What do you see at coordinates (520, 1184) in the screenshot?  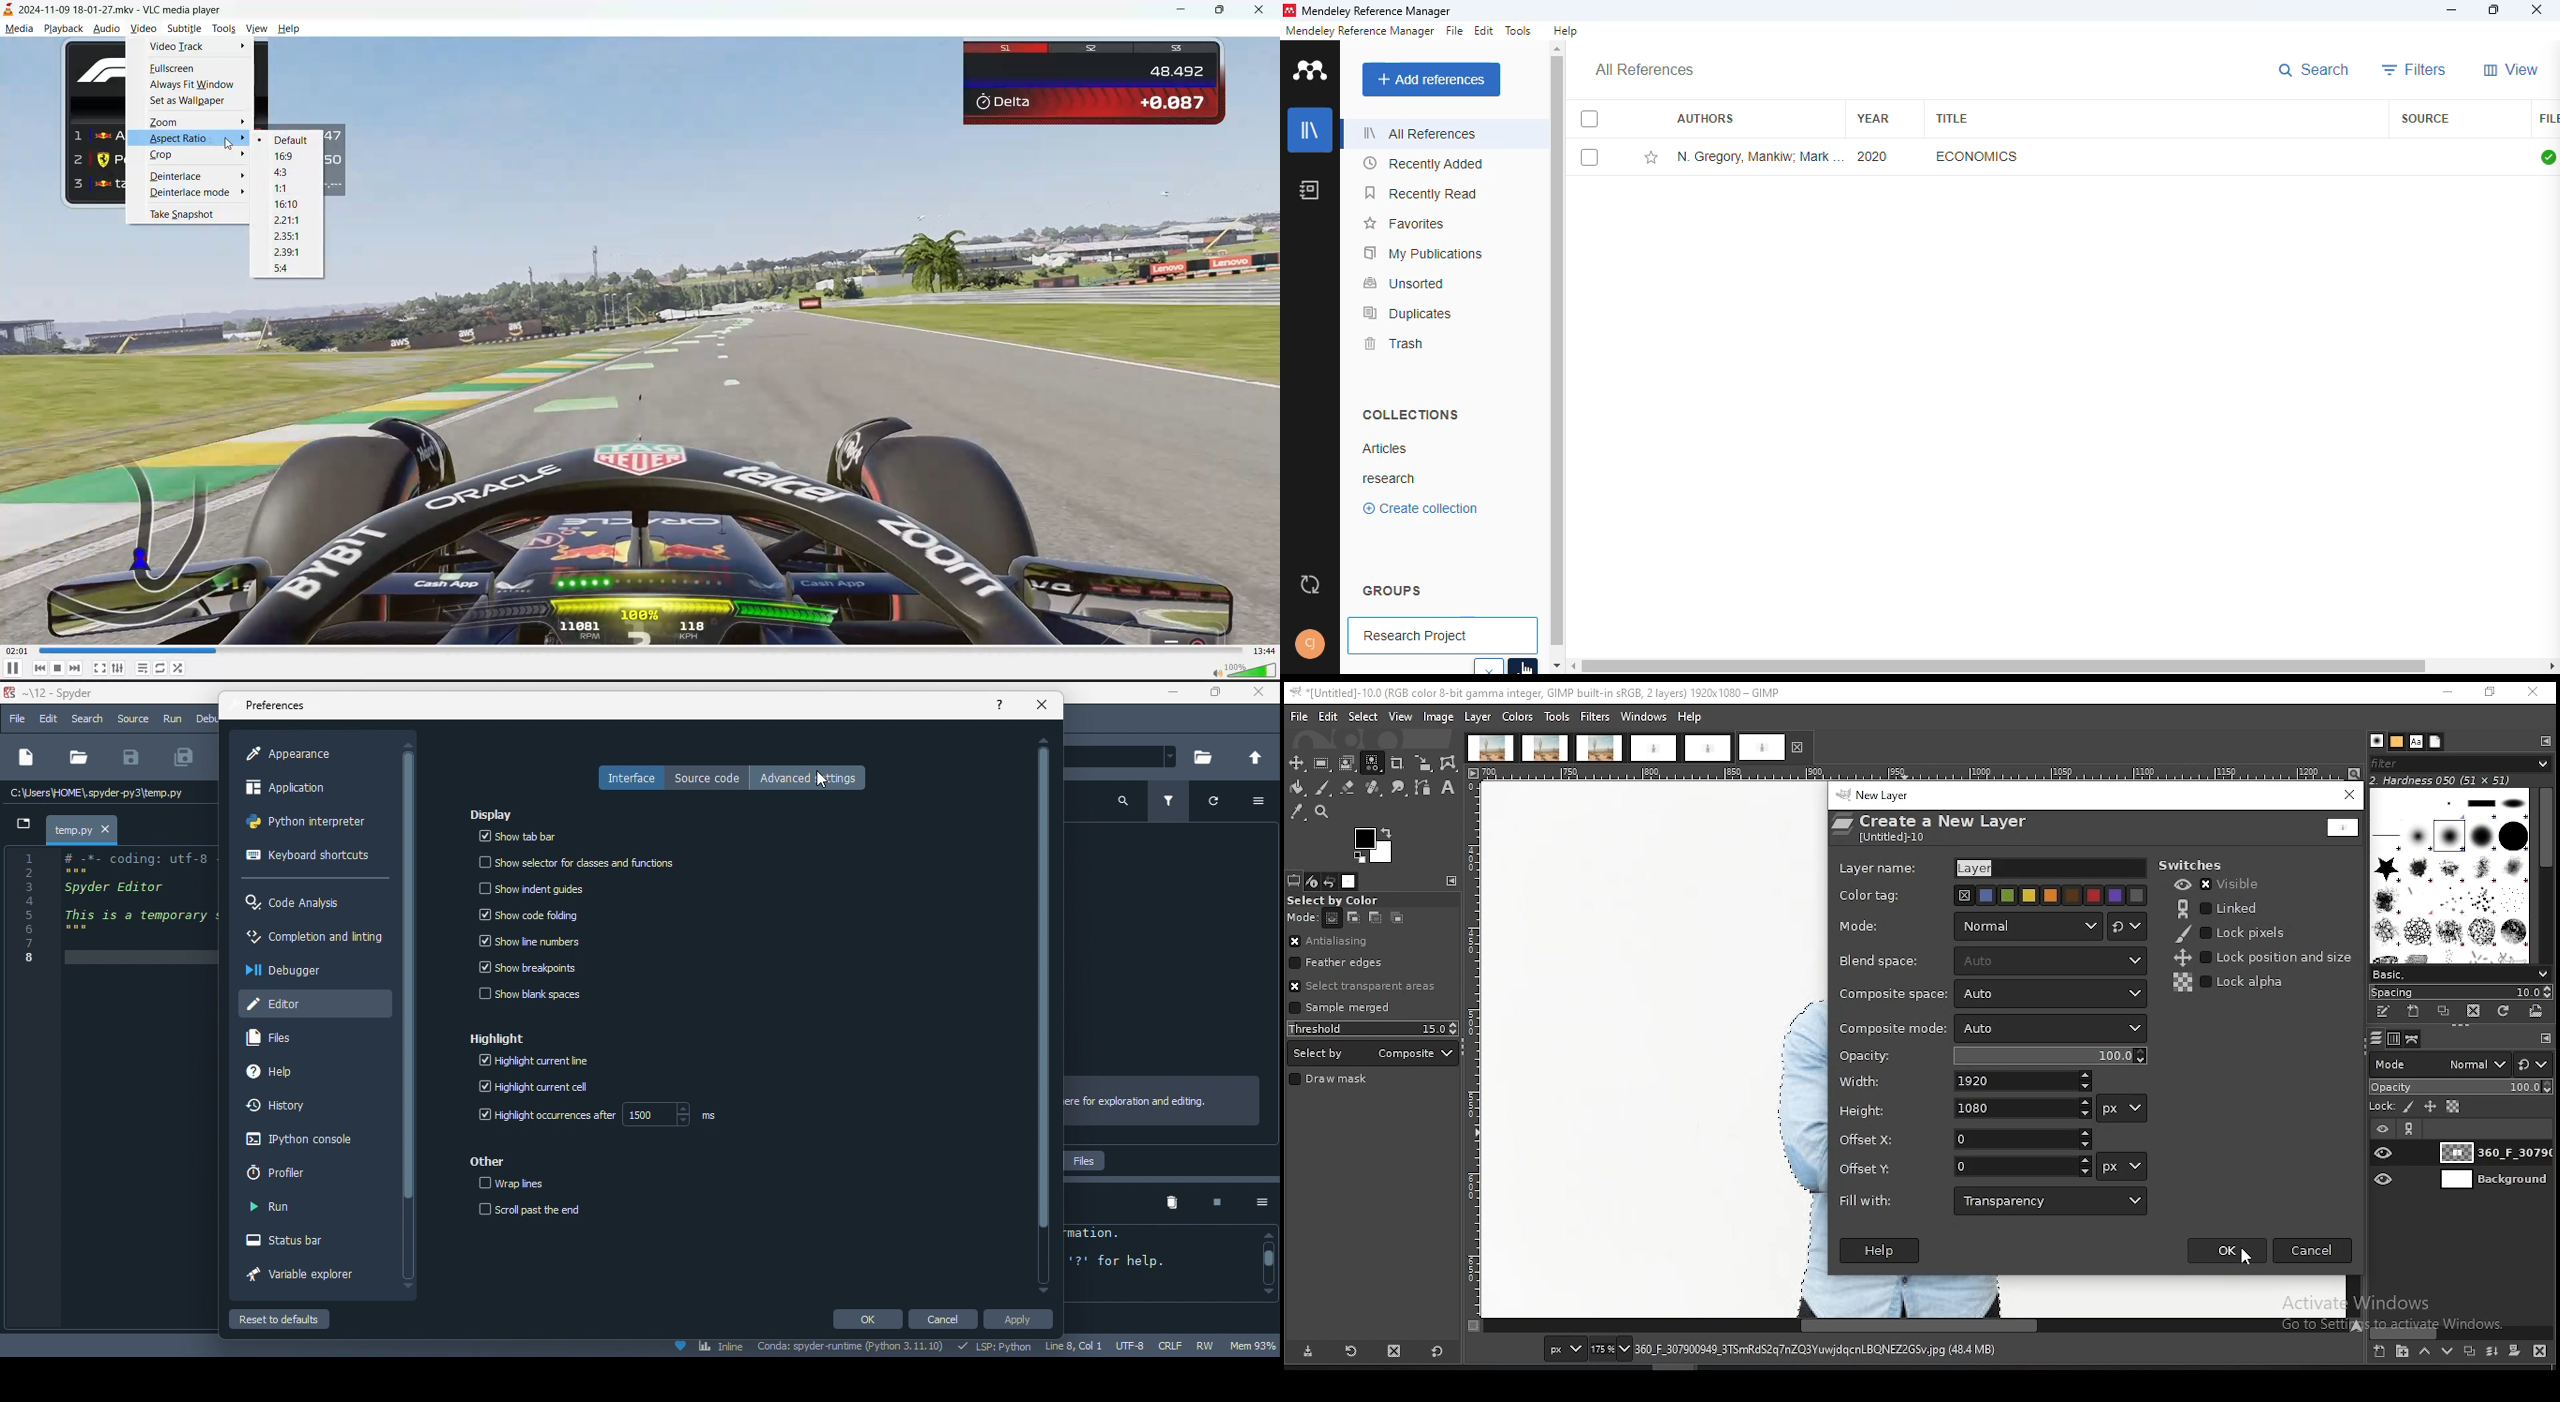 I see `wrap line` at bounding box center [520, 1184].